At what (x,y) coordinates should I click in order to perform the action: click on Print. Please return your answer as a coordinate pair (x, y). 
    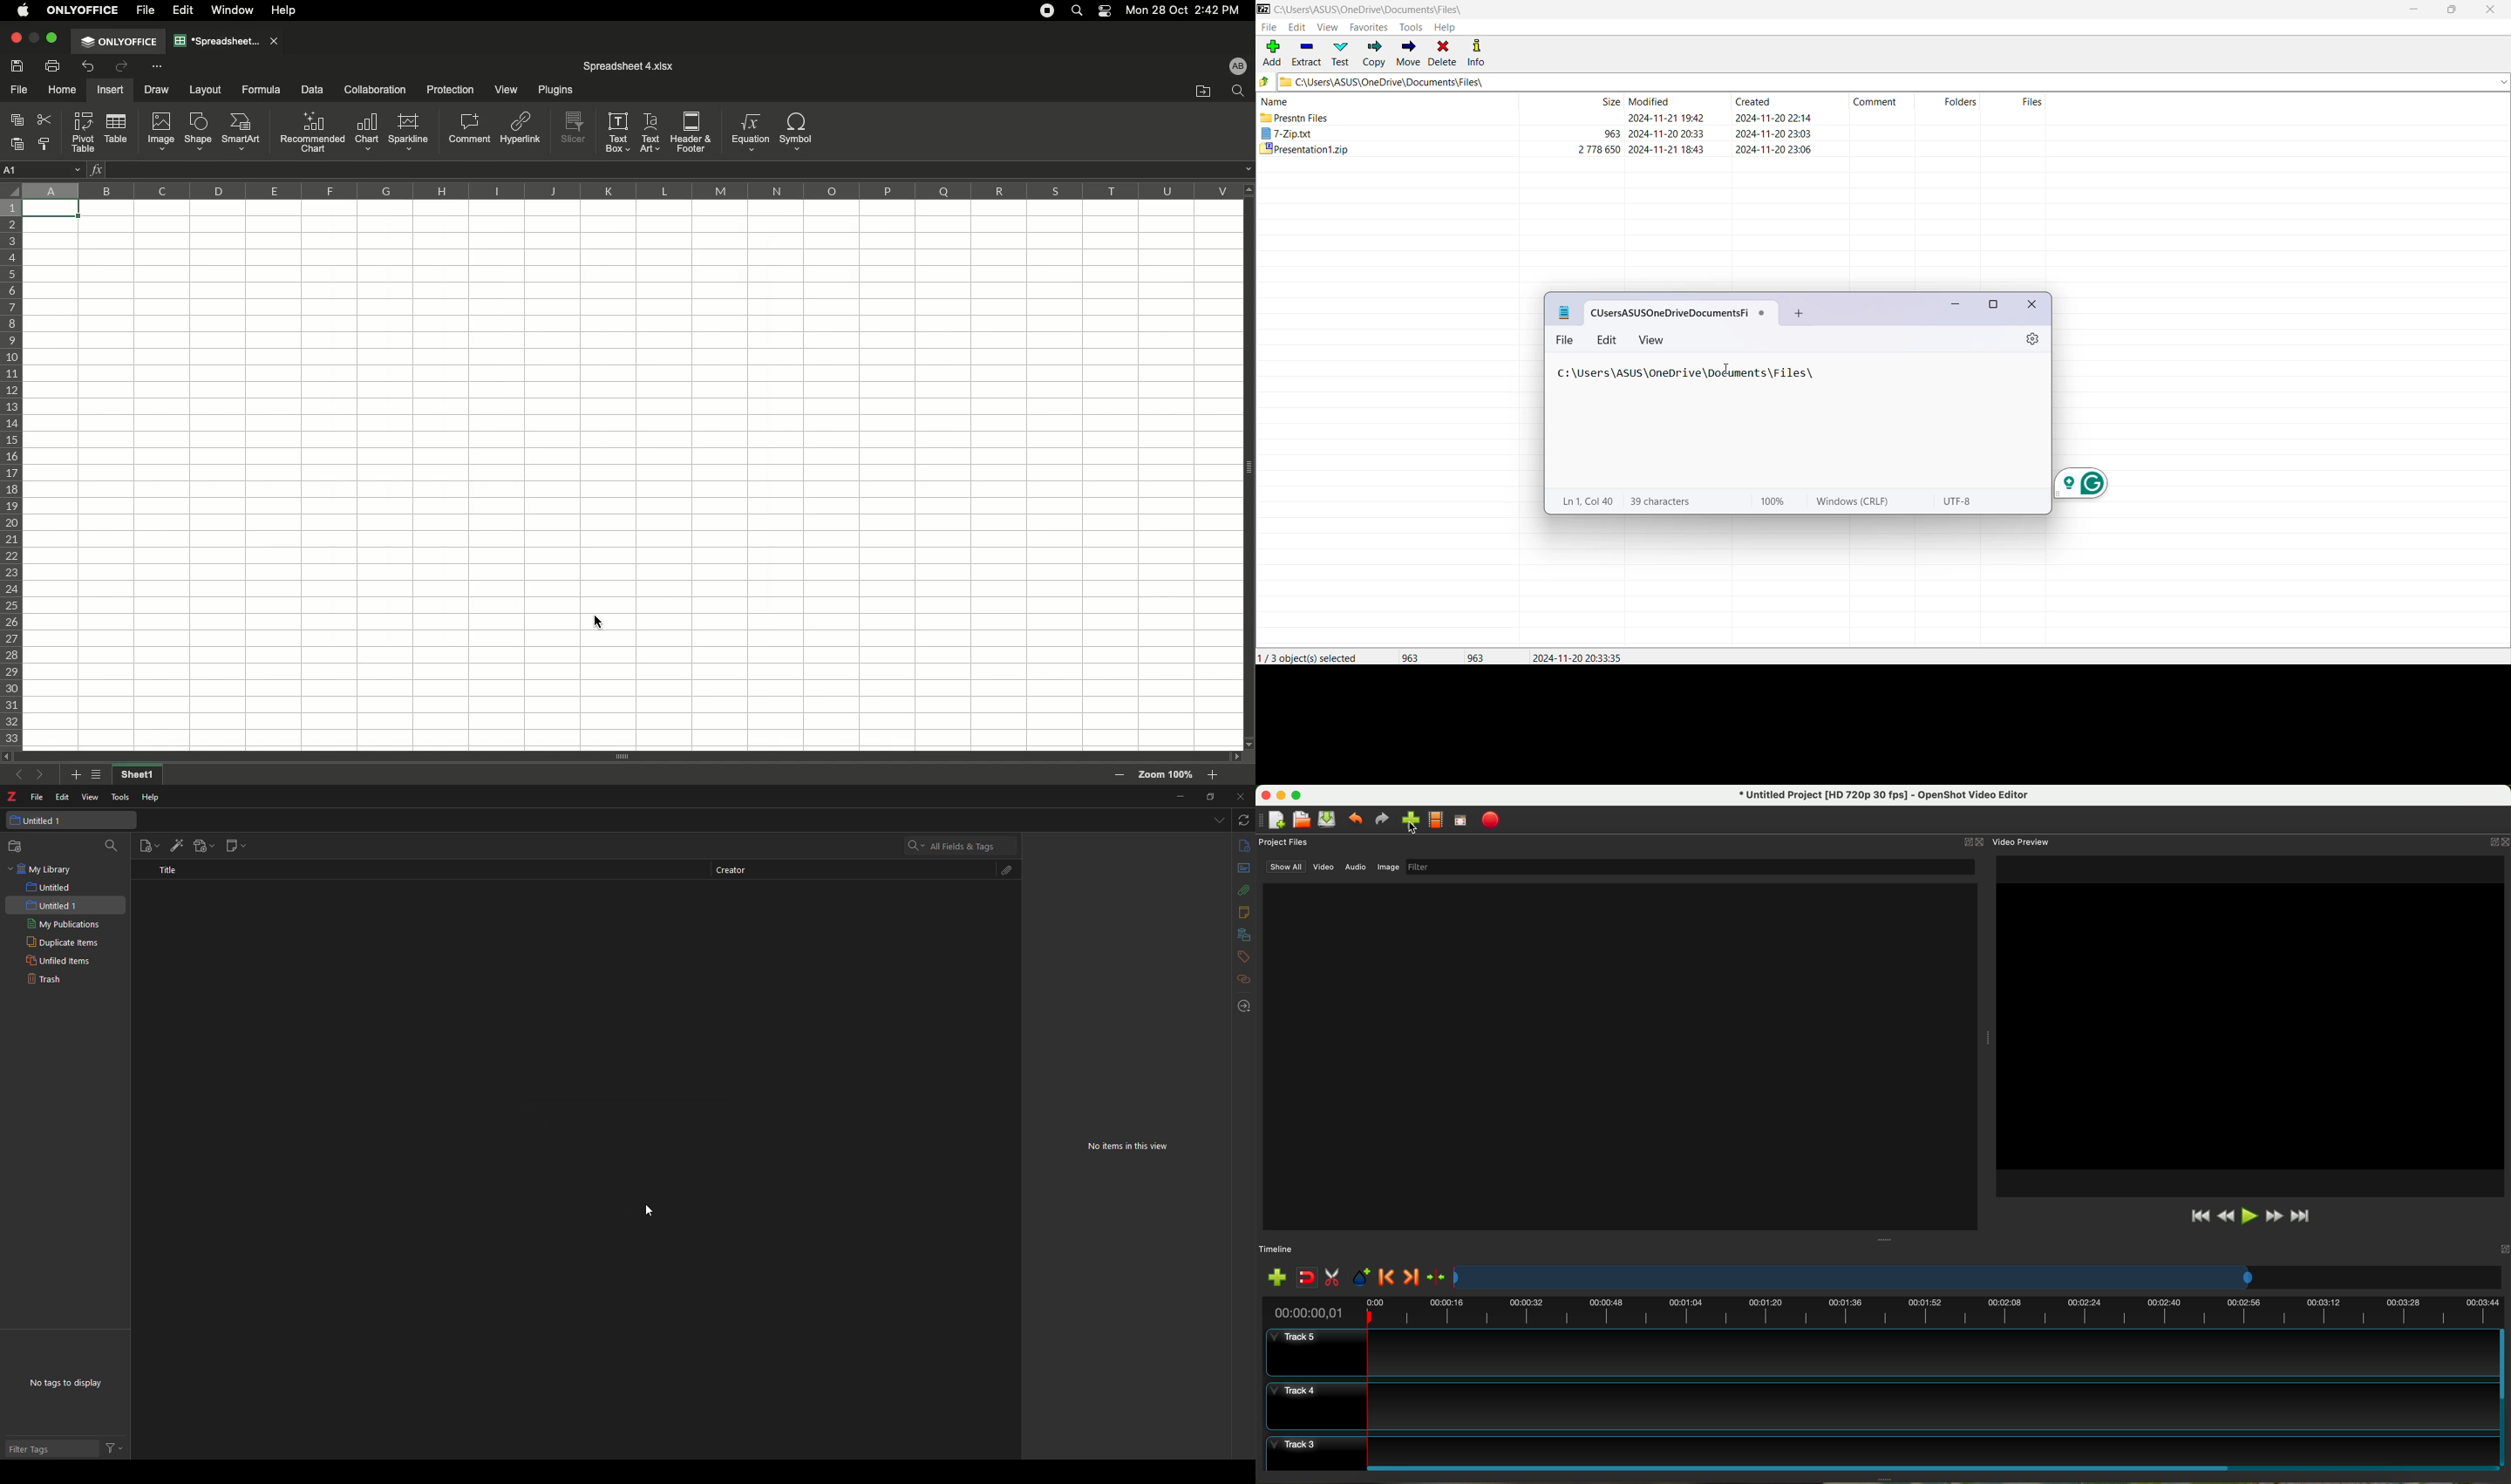
    Looking at the image, I should click on (54, 65).